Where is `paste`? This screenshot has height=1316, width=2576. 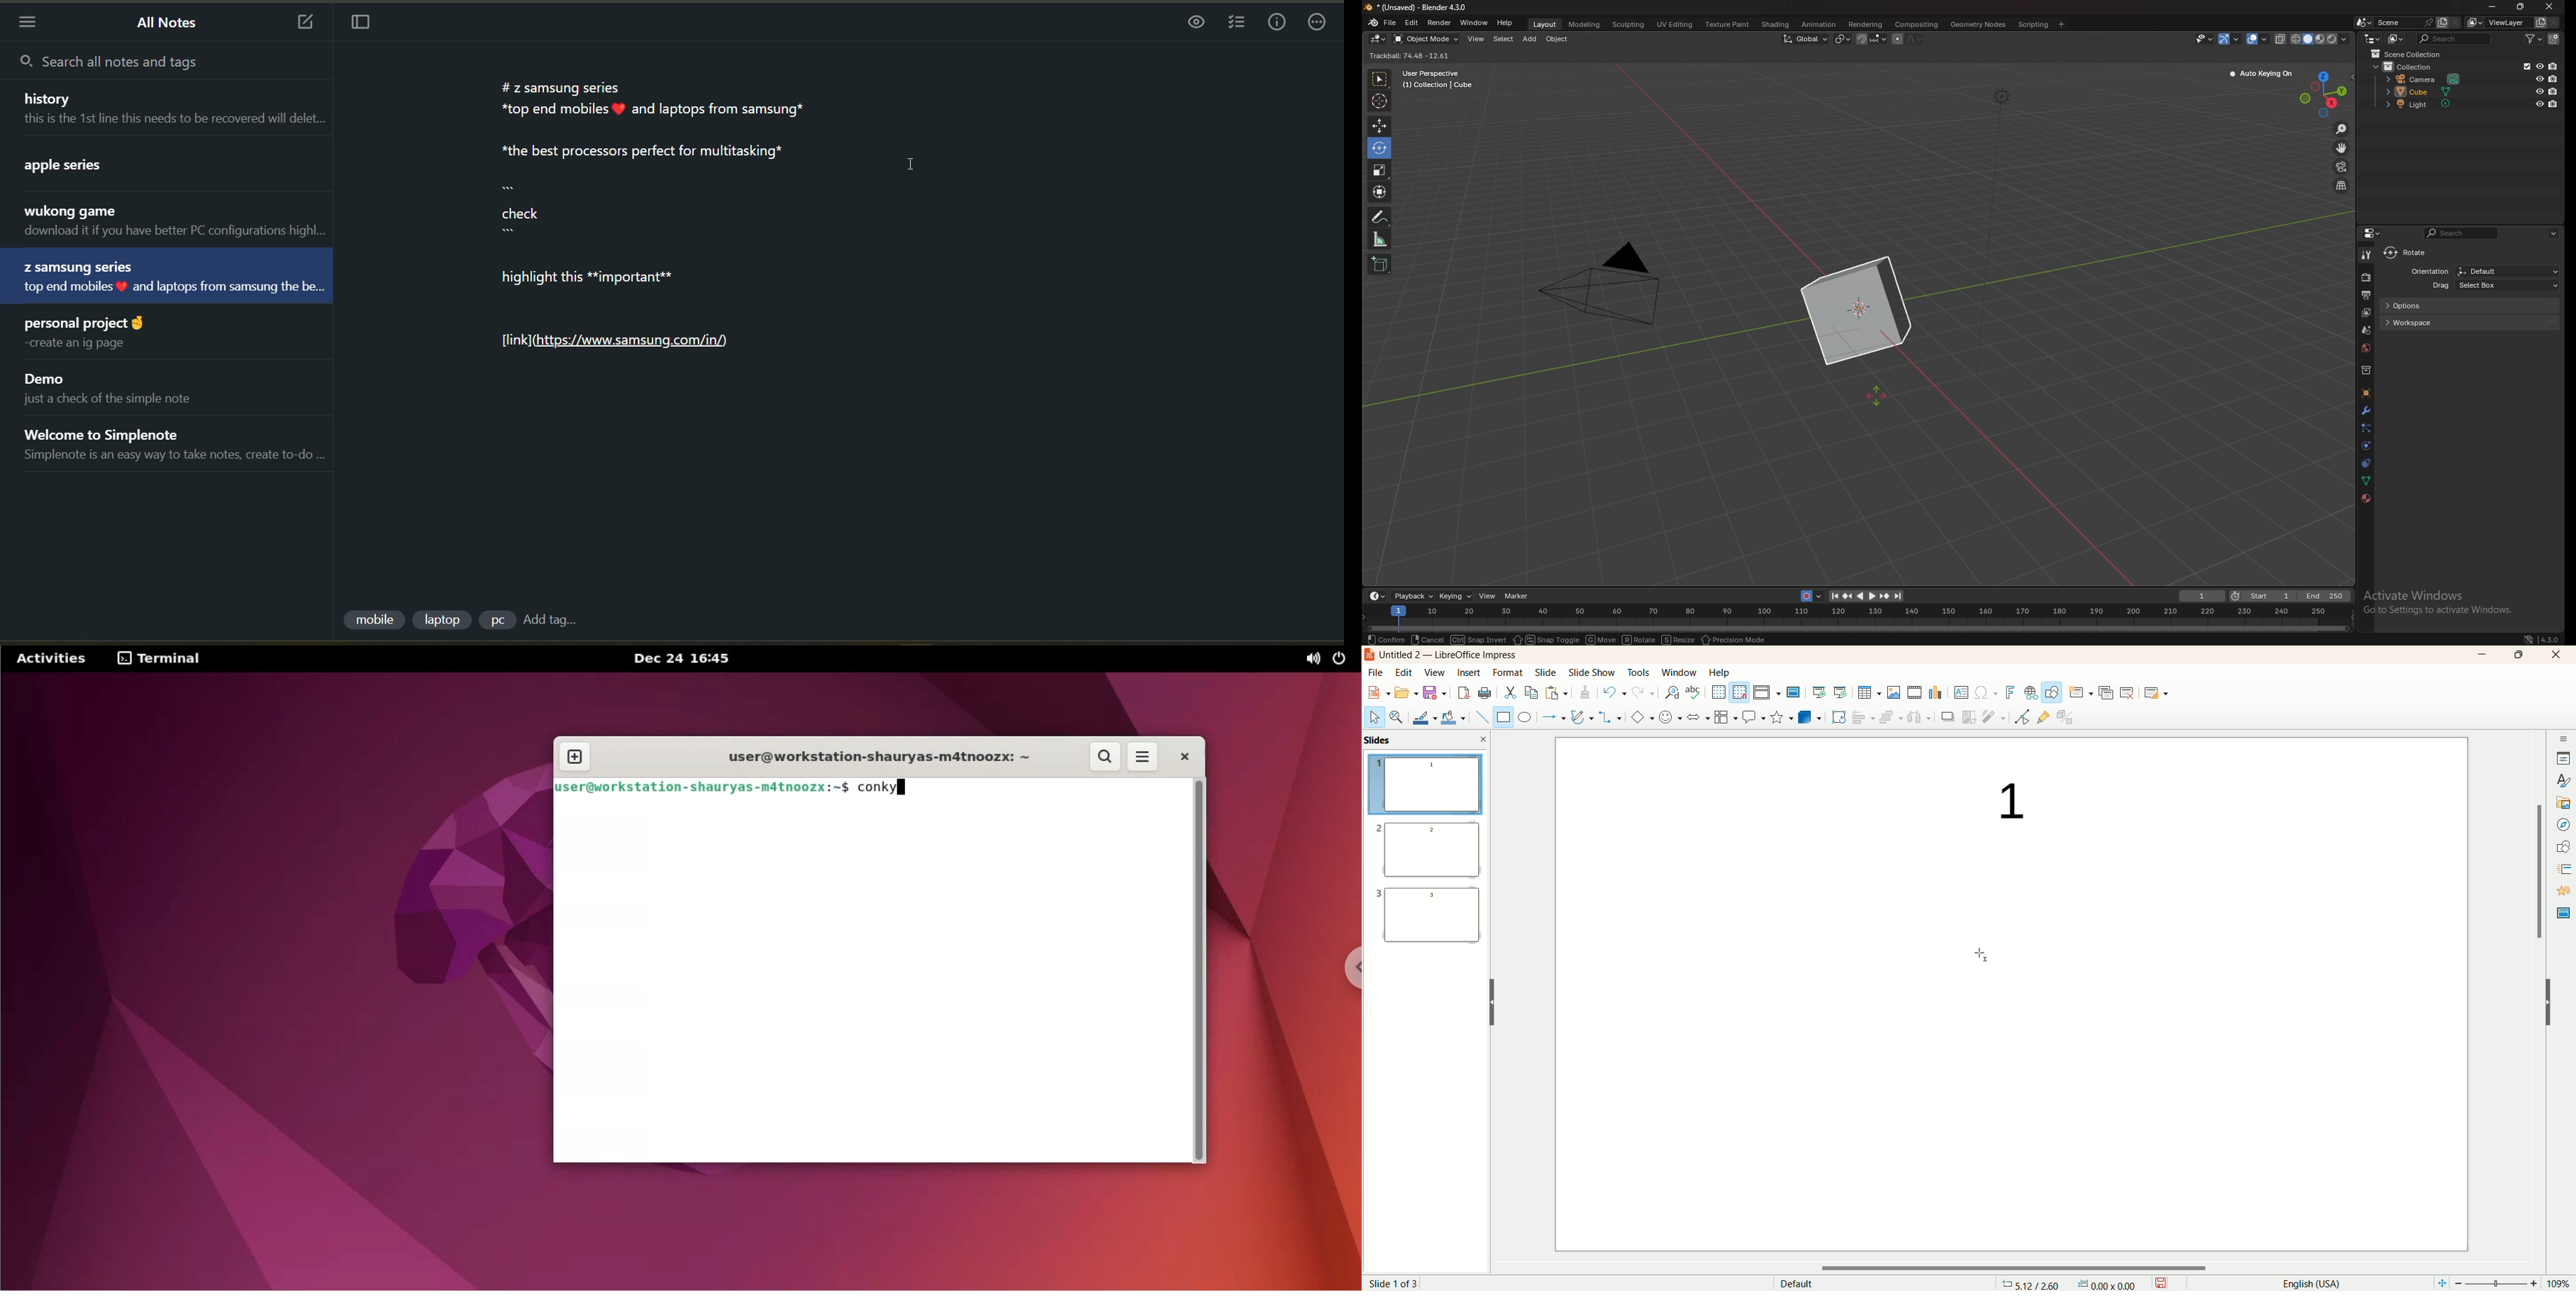
paste is located at coordinates (1558, 694).